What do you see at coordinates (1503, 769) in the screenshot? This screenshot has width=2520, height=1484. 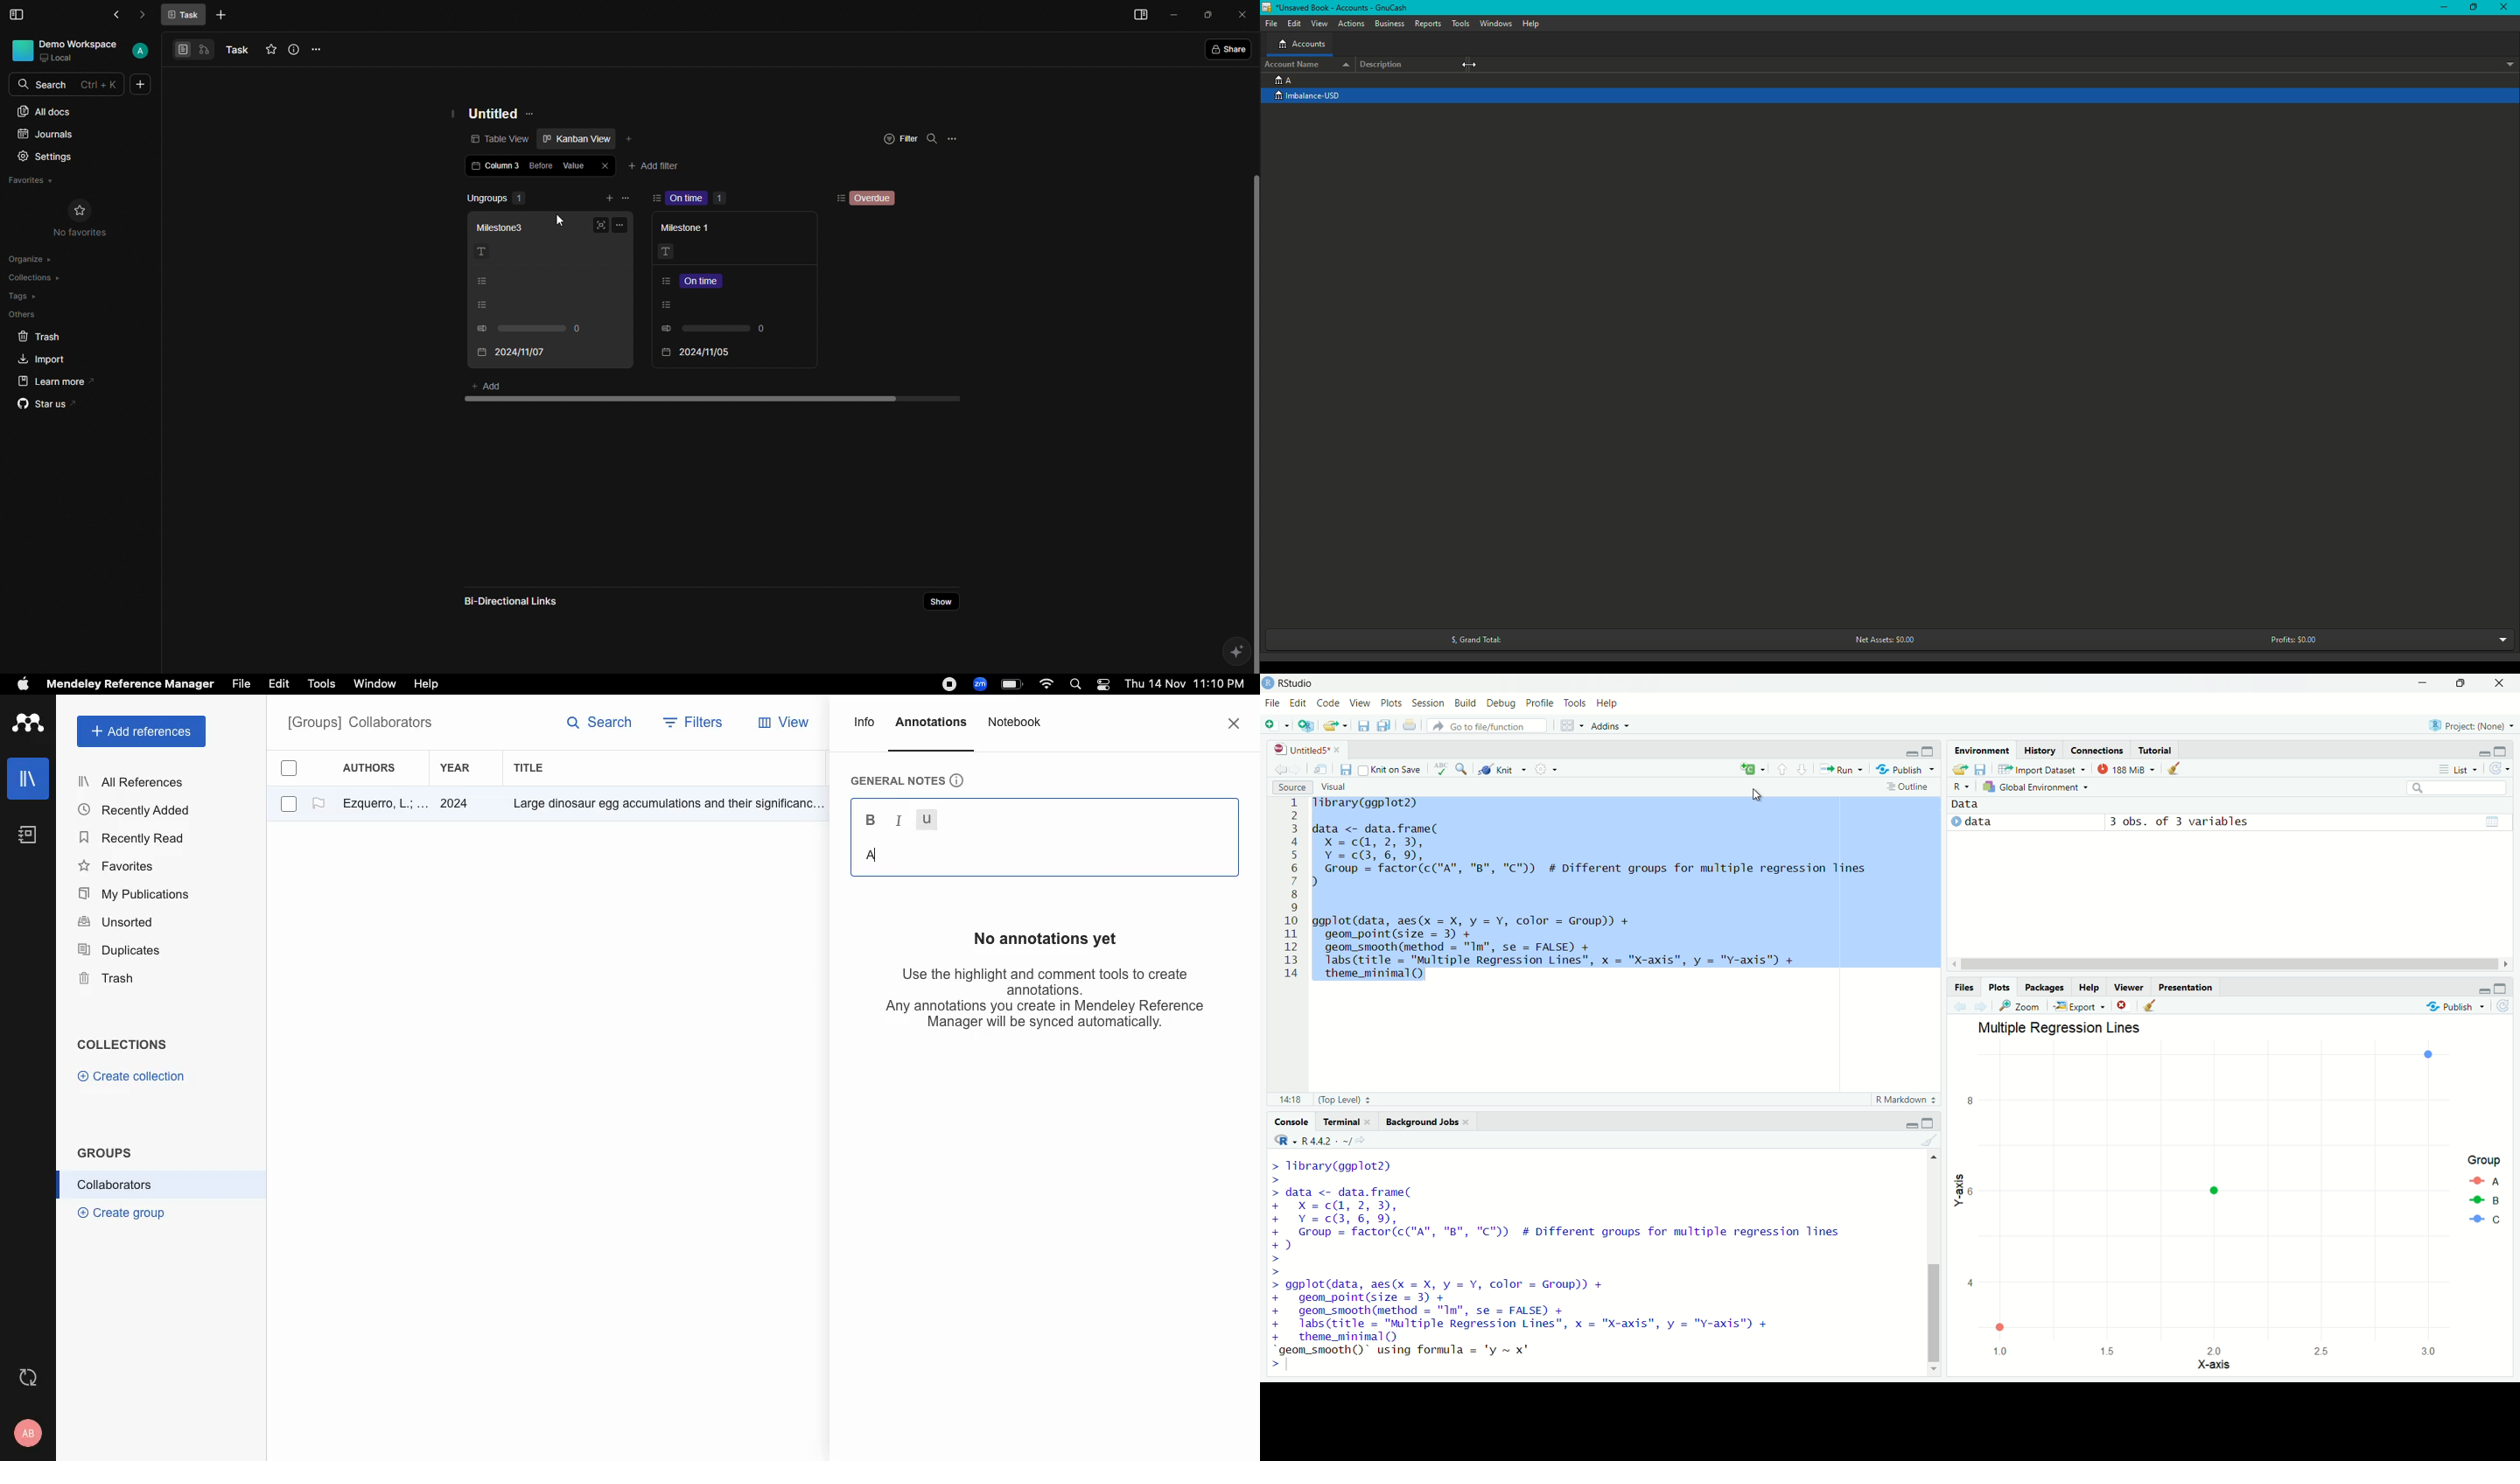 I see `Knit` at bounding box center [1503, 769].